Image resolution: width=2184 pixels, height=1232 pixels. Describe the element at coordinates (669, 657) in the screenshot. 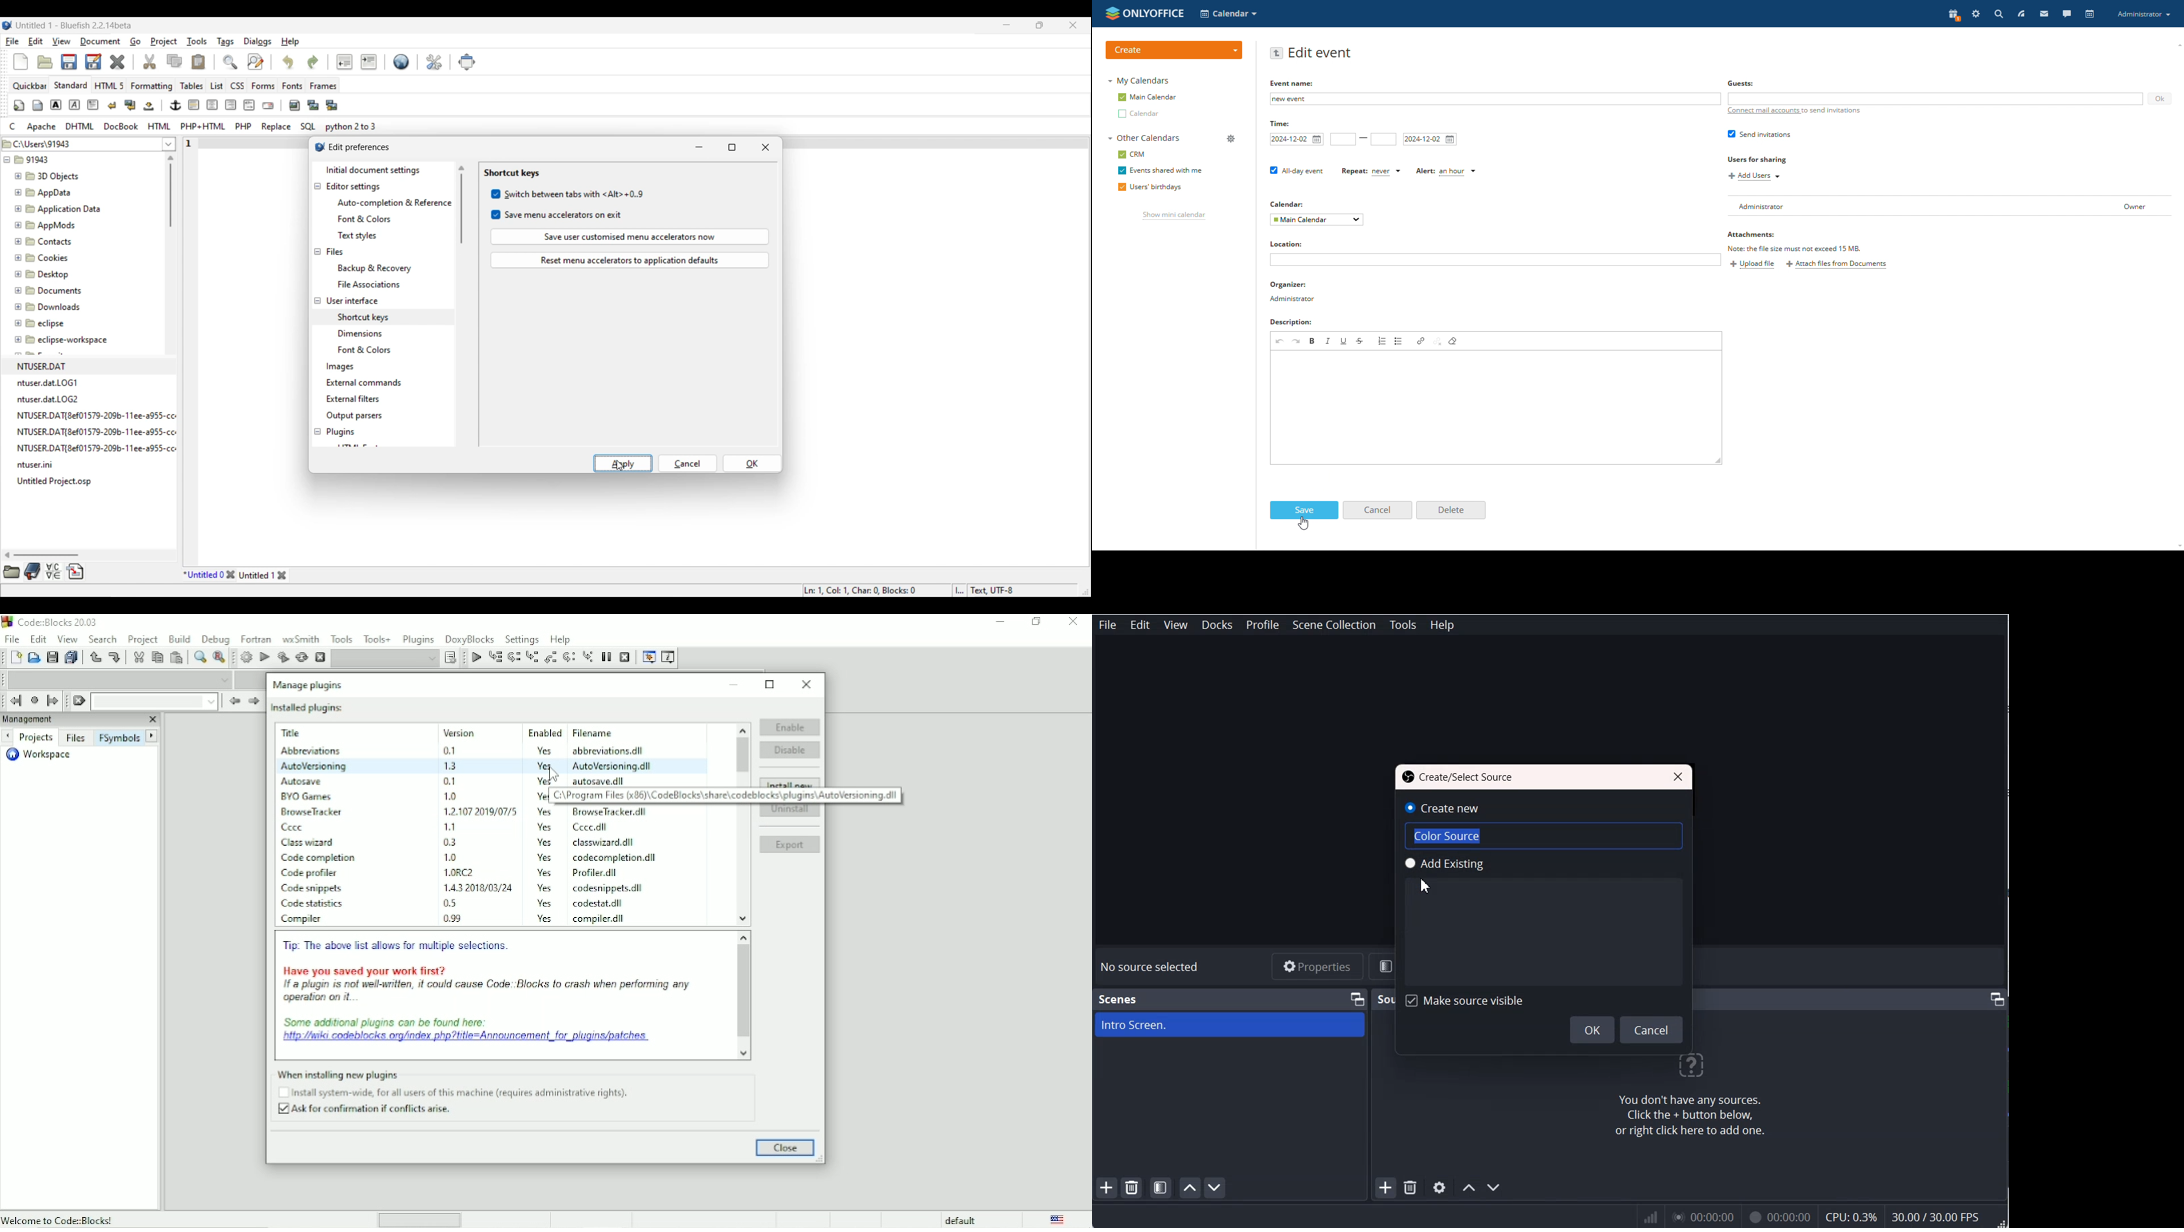

I see `Various info` at that location.